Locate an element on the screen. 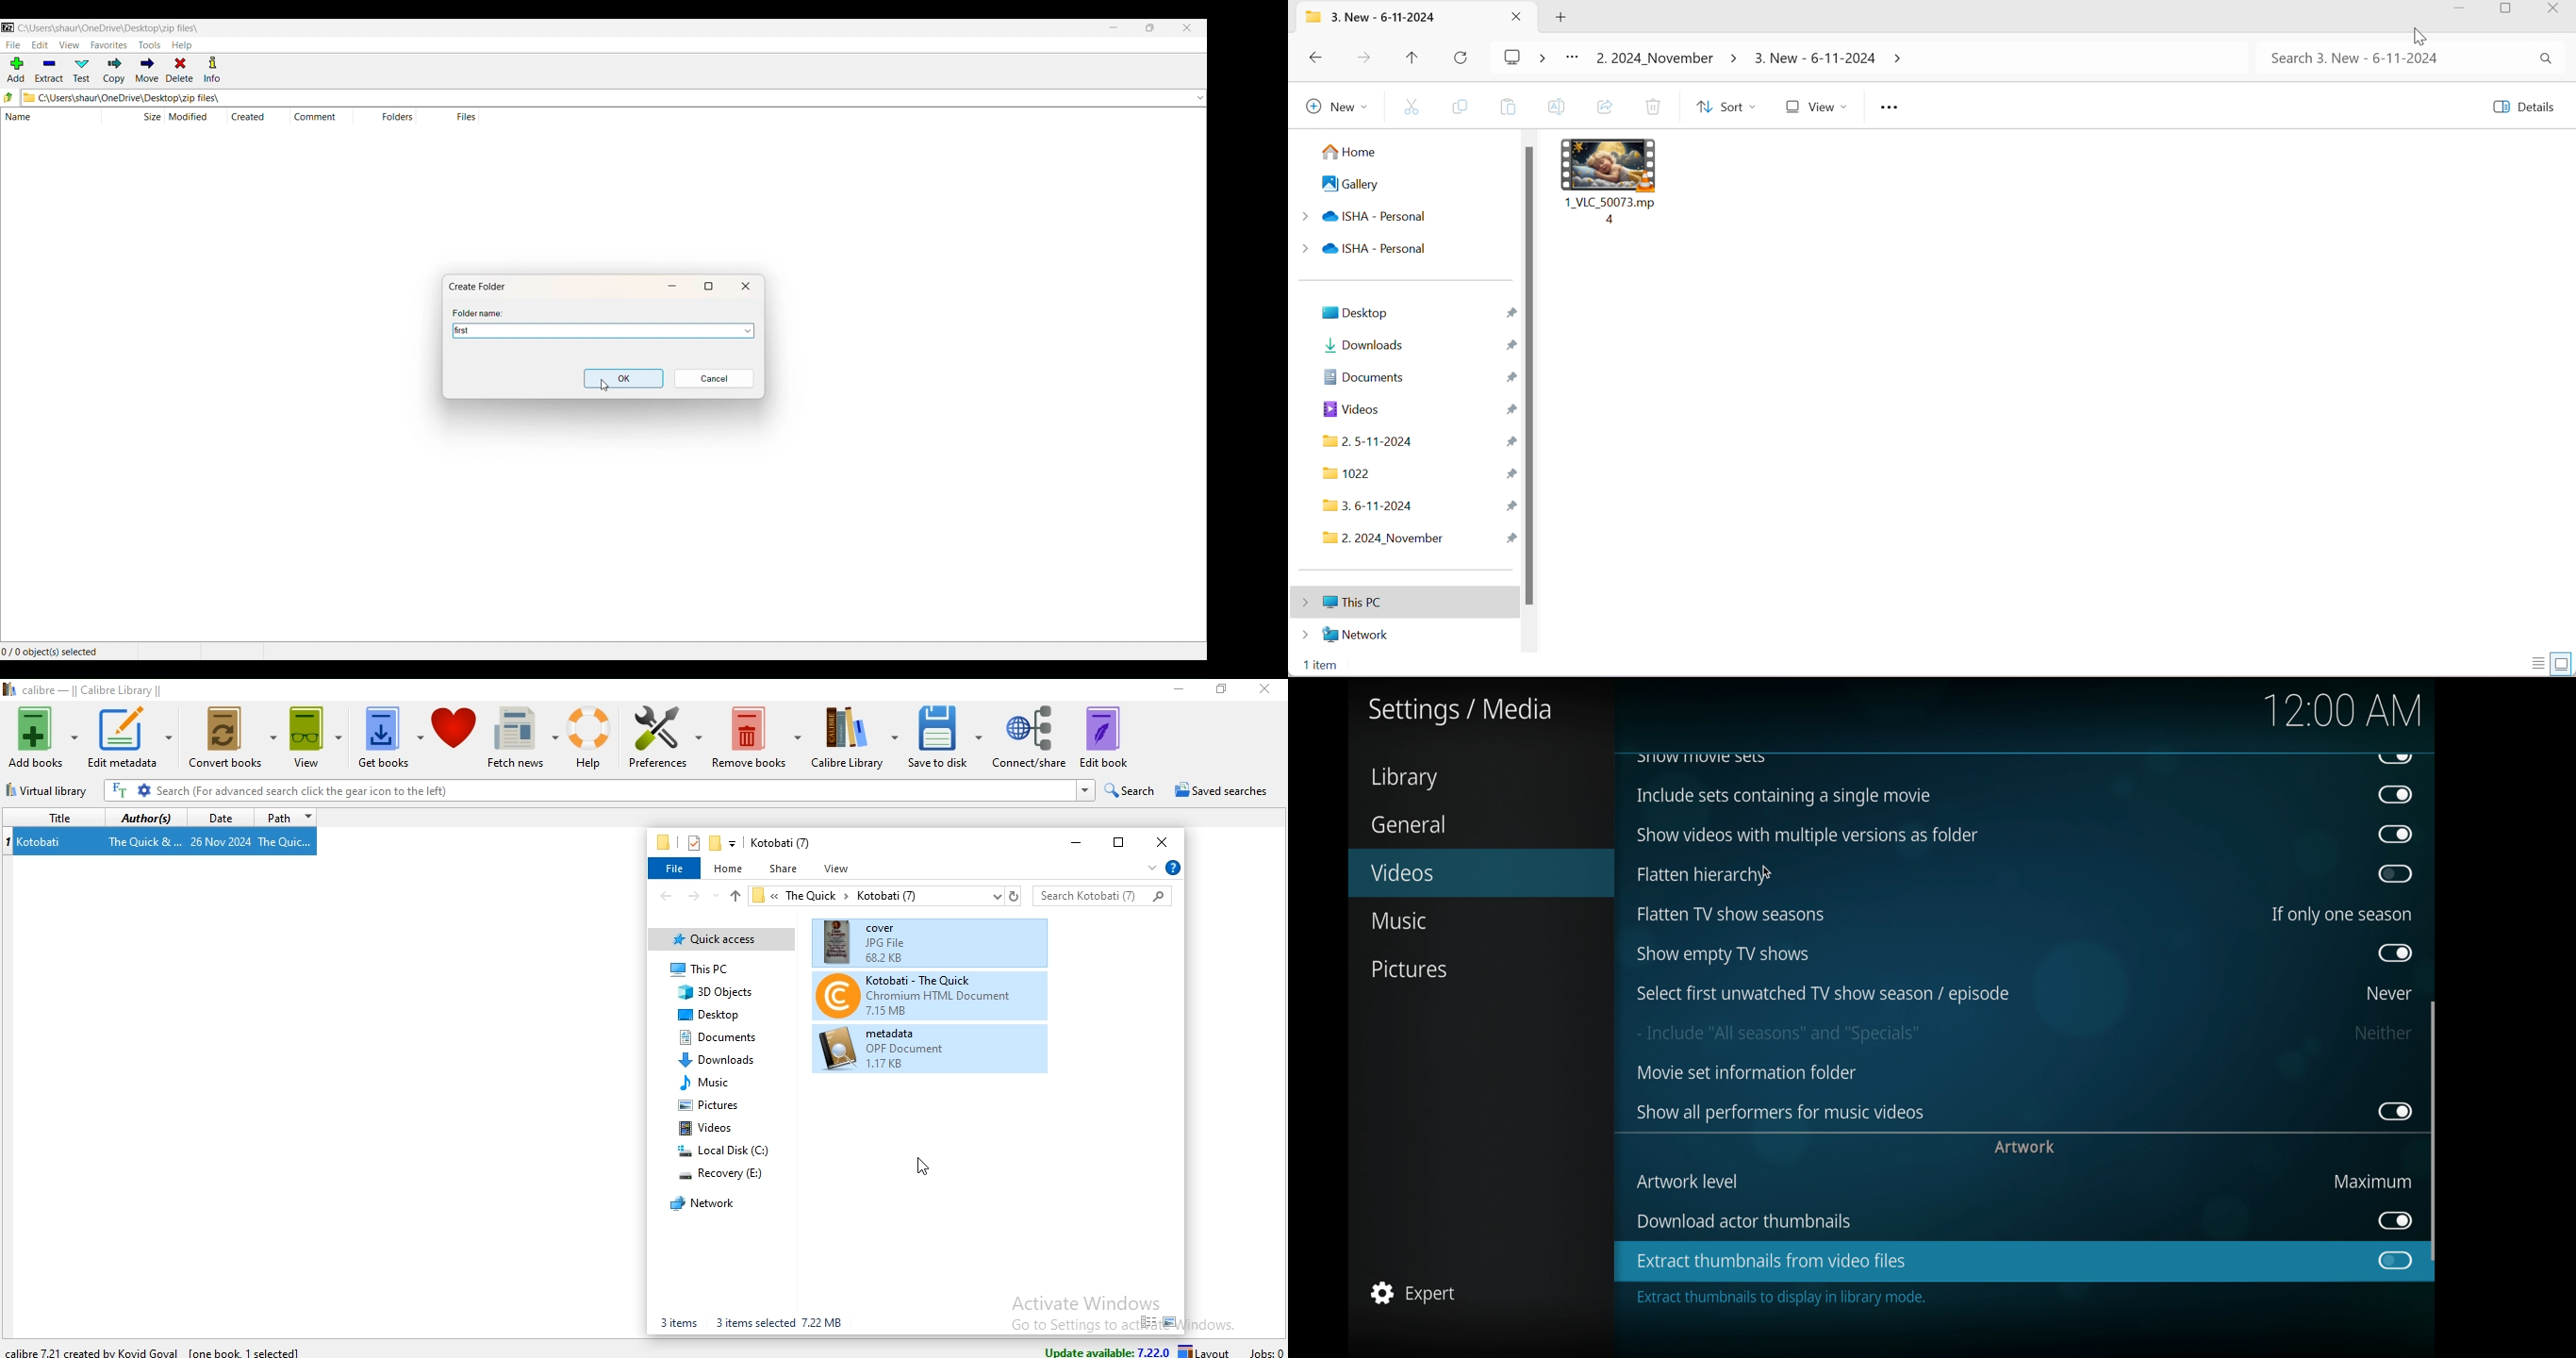 Image resolution: width=2576 pixels, height=1372 pixels. Refresh is located at coordinates (1463, 58).